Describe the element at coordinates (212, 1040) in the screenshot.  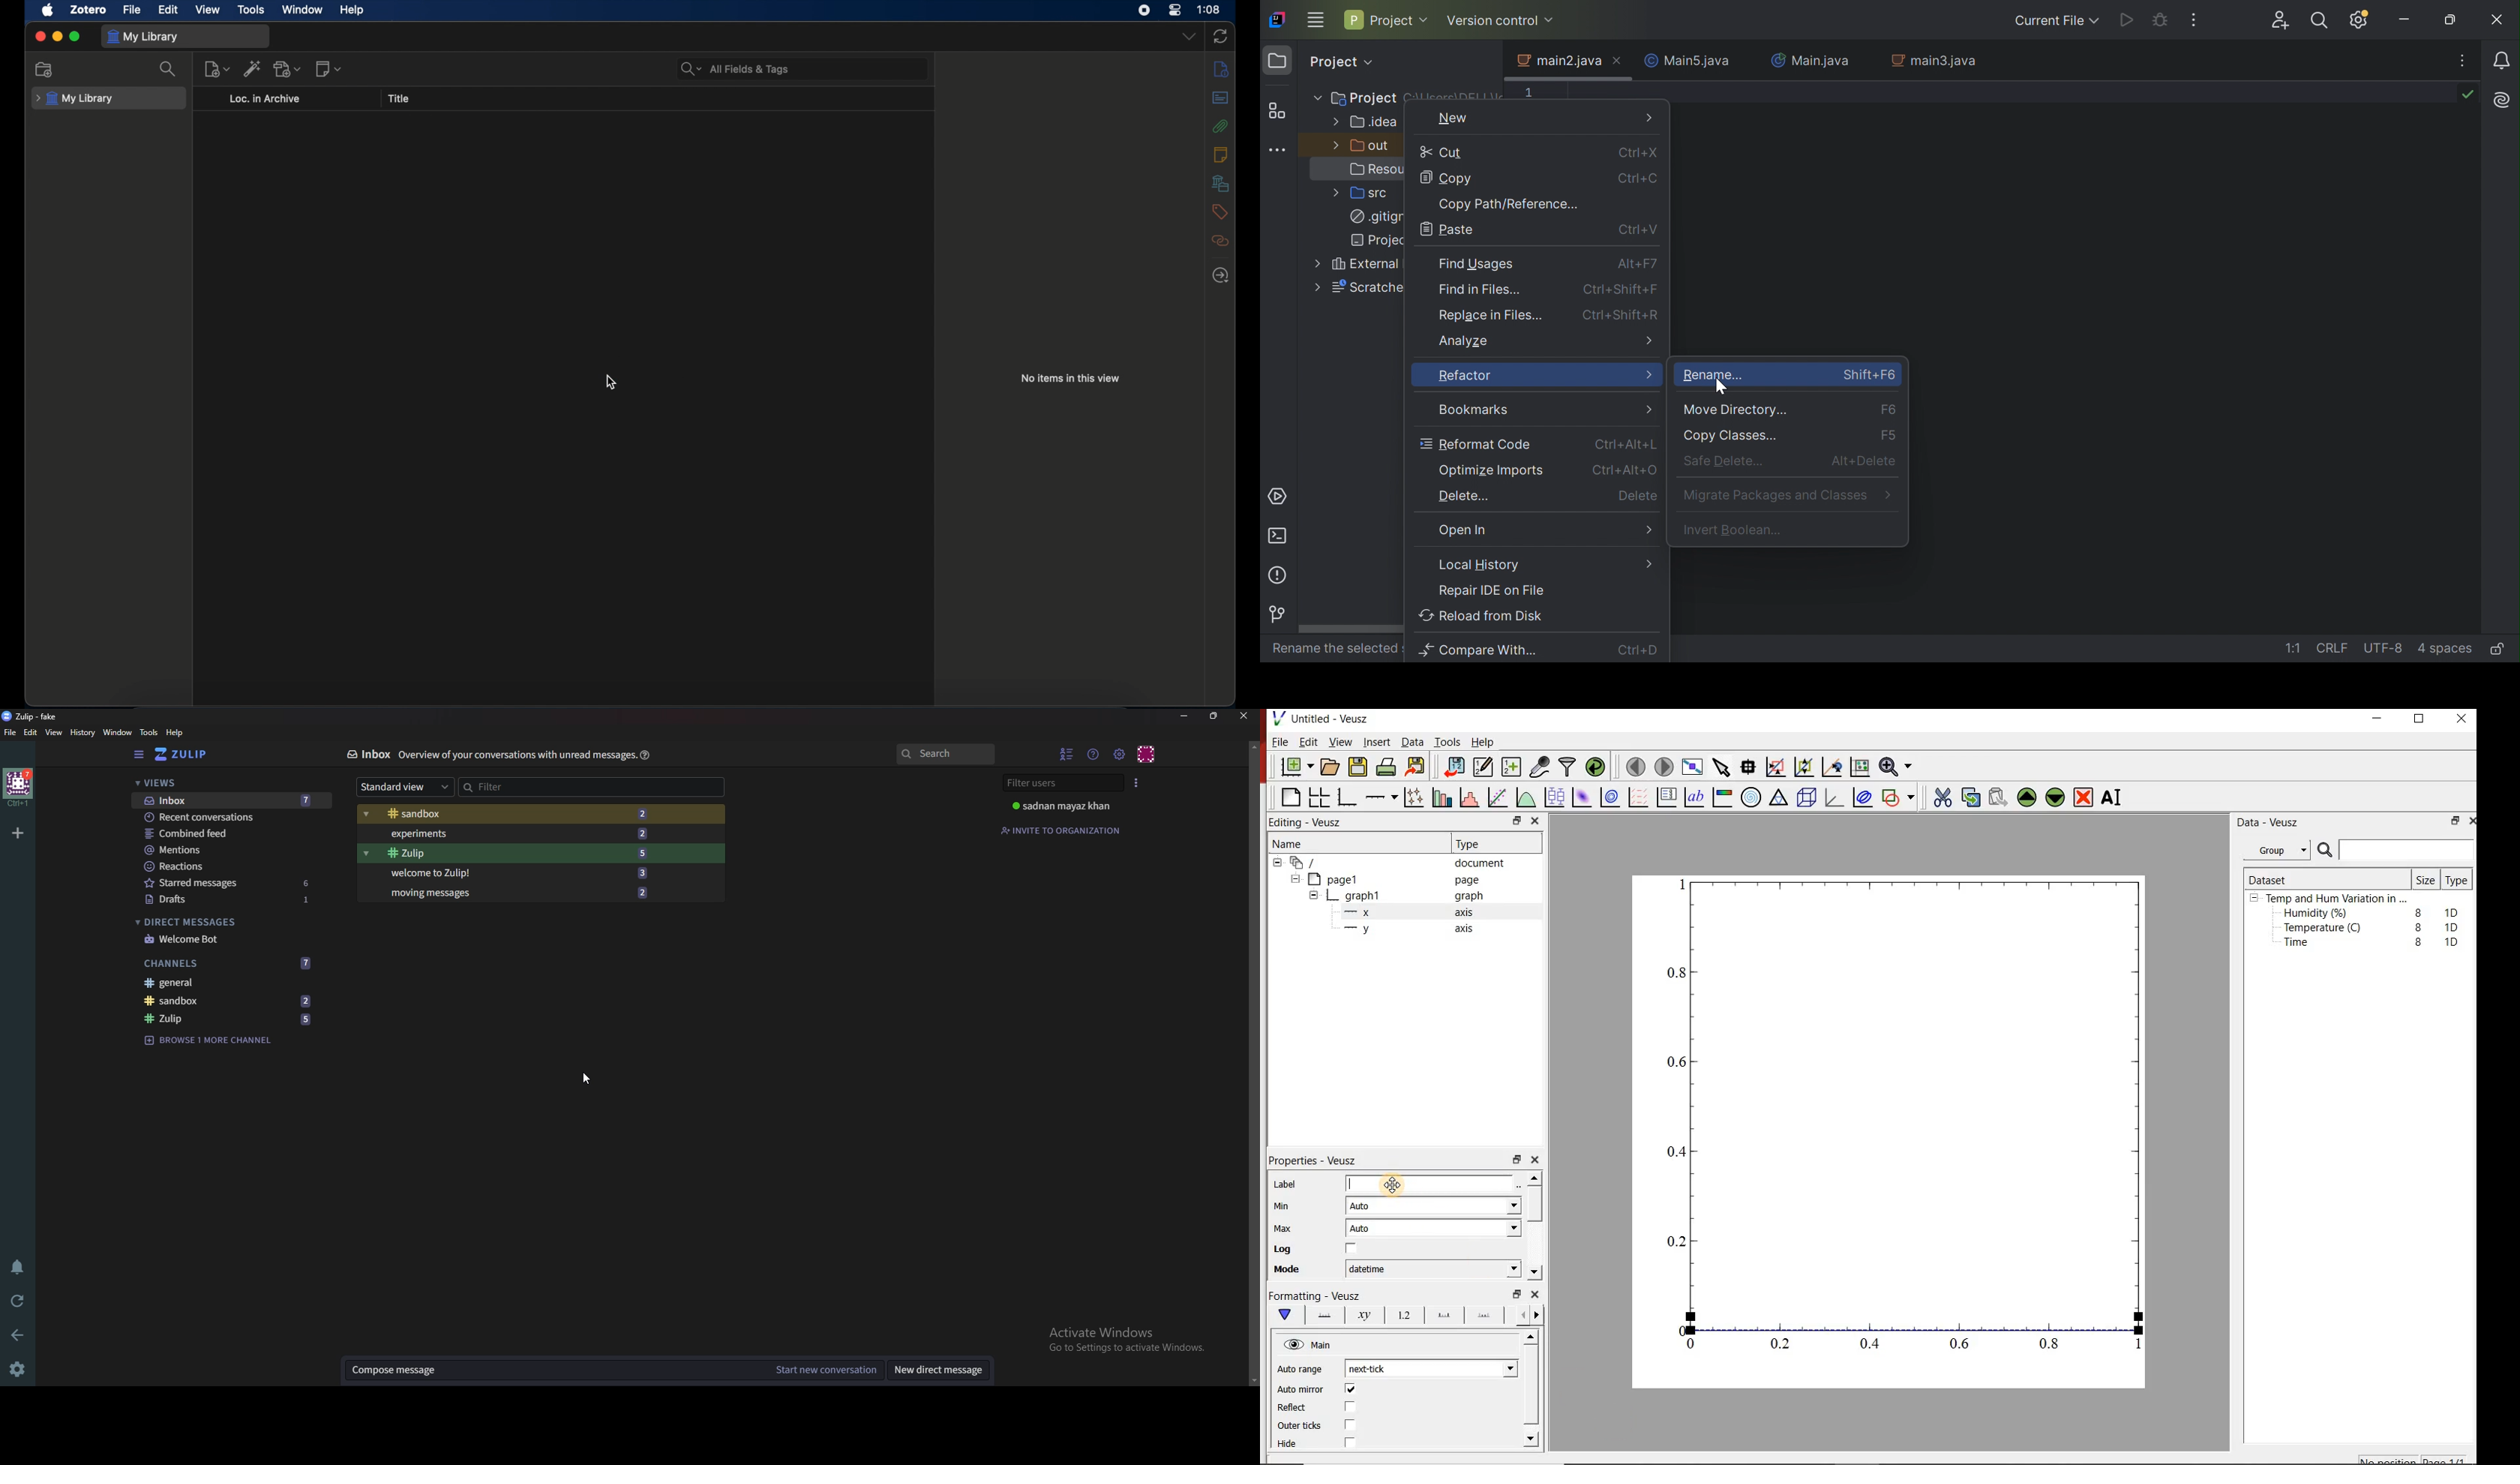
I see `Browse 1 more channel` at that location.